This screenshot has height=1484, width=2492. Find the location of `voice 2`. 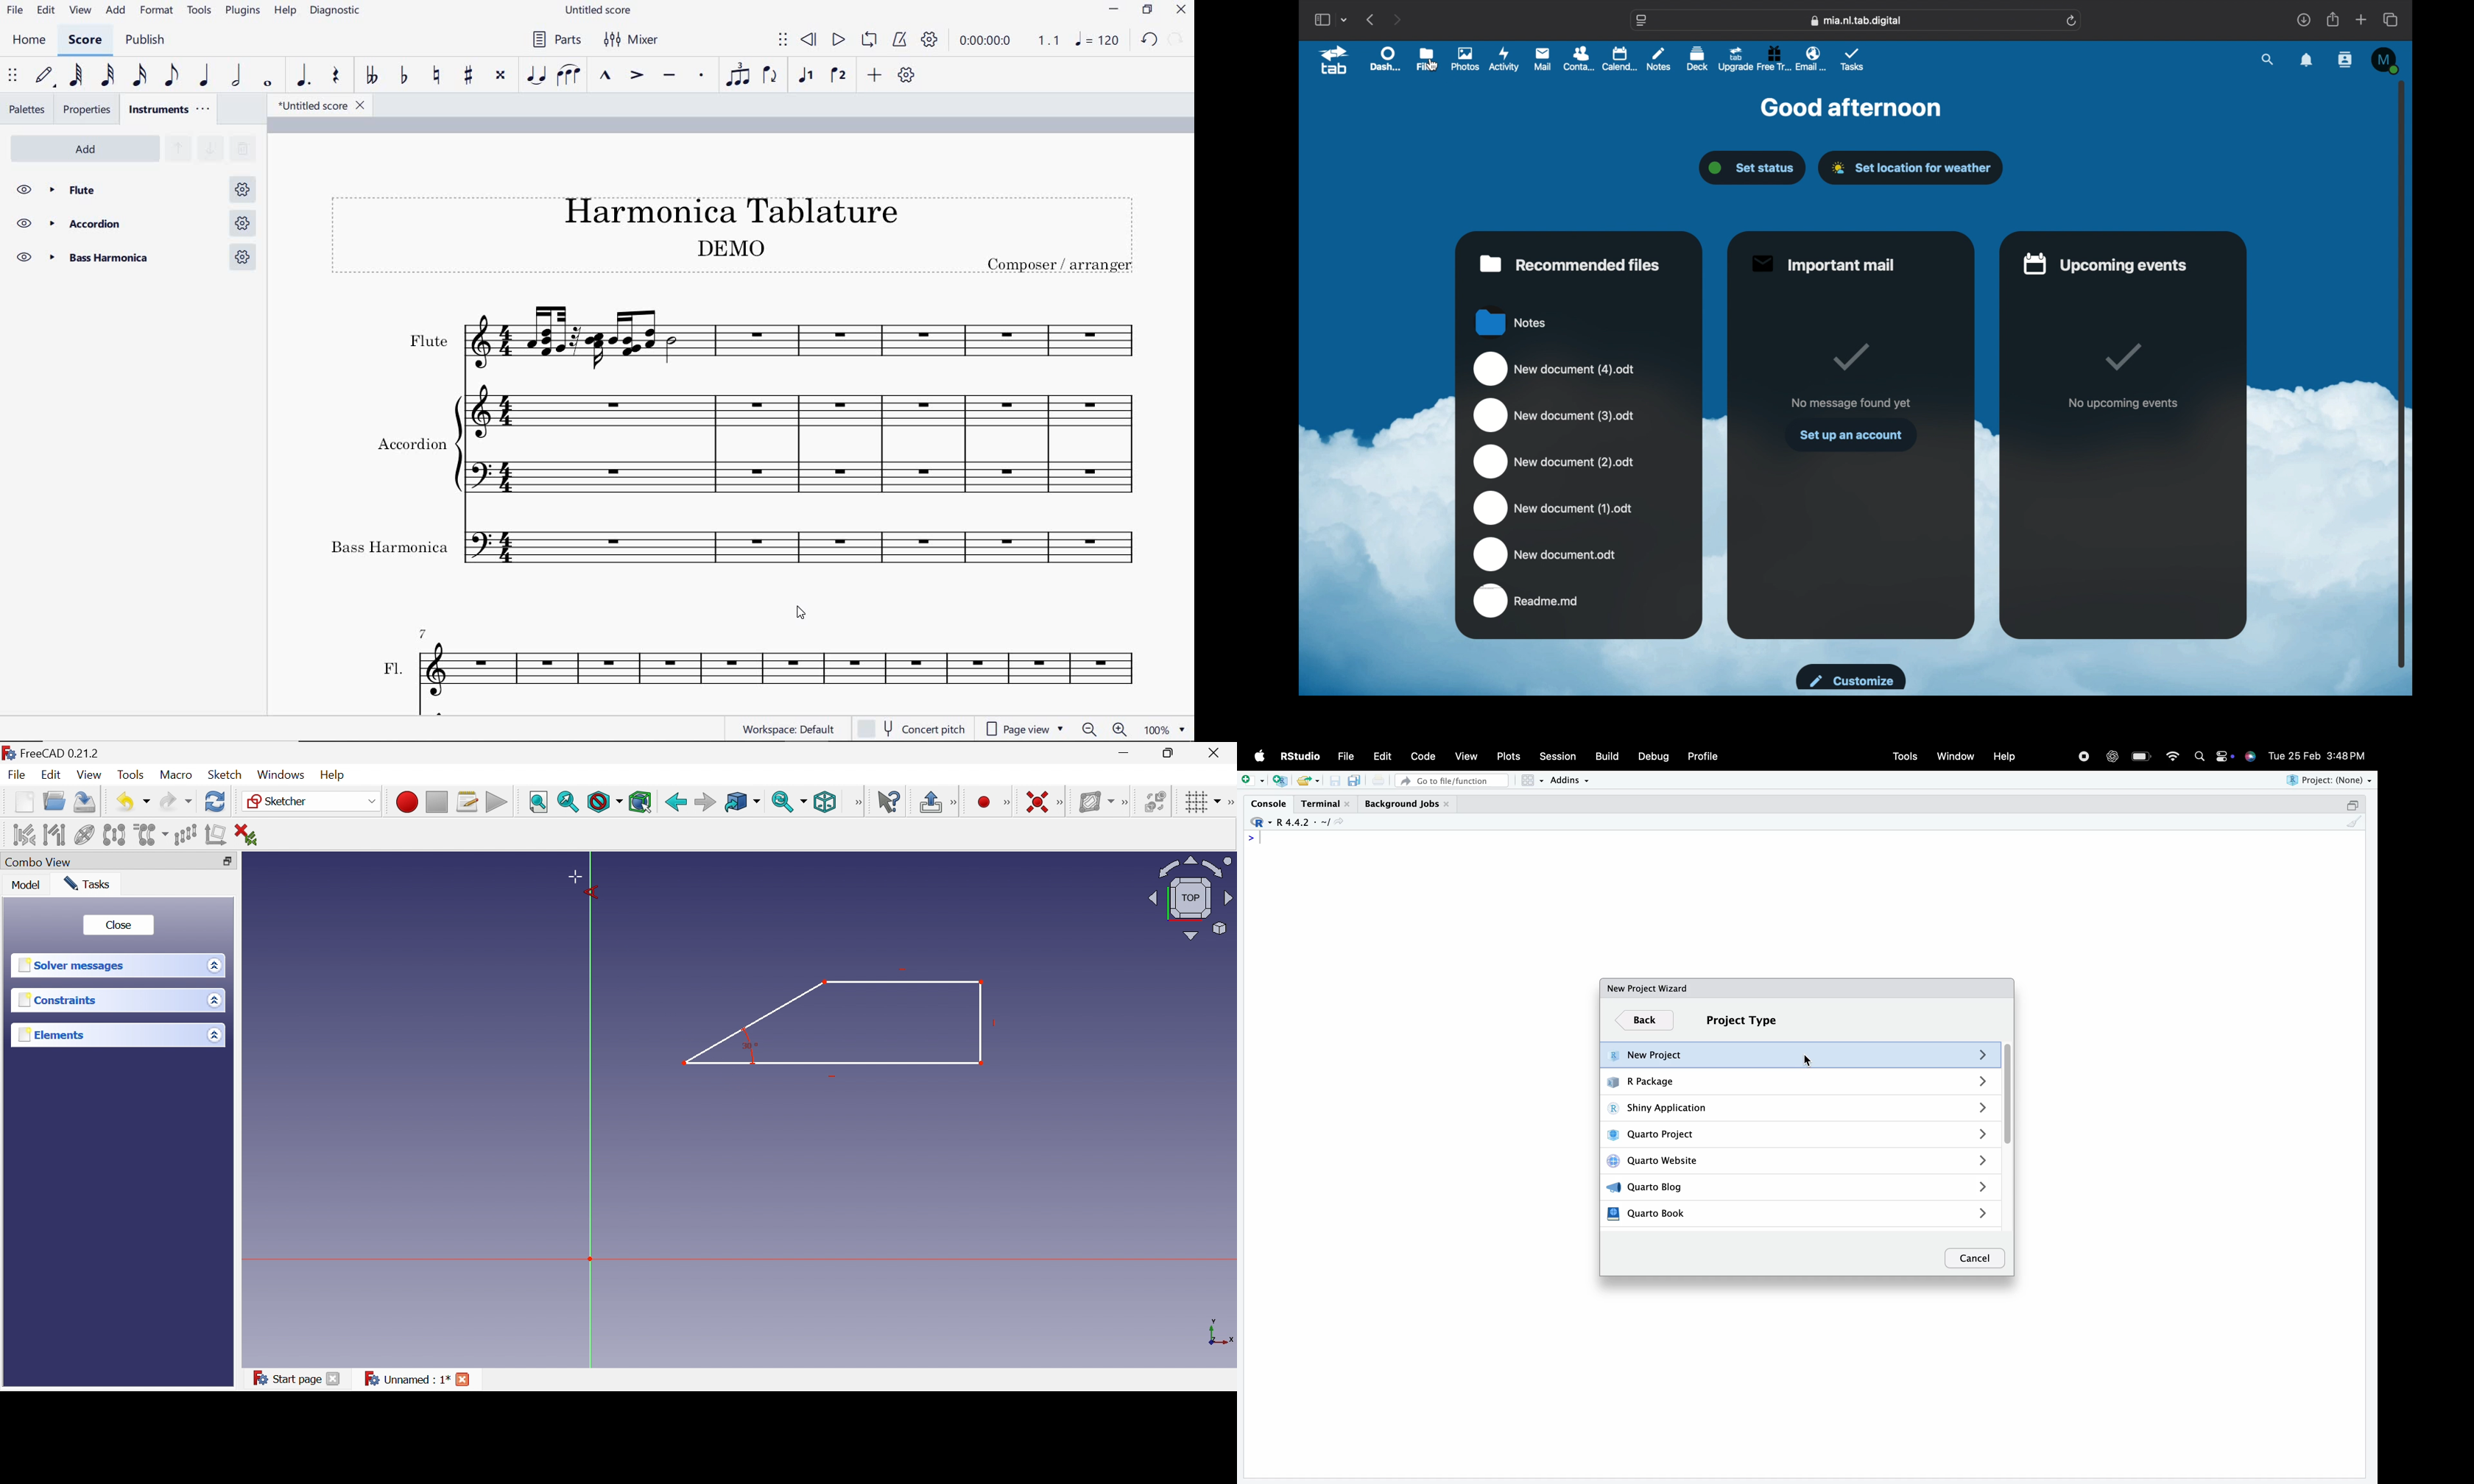

voice 2 is located at coordinates (838, 76).